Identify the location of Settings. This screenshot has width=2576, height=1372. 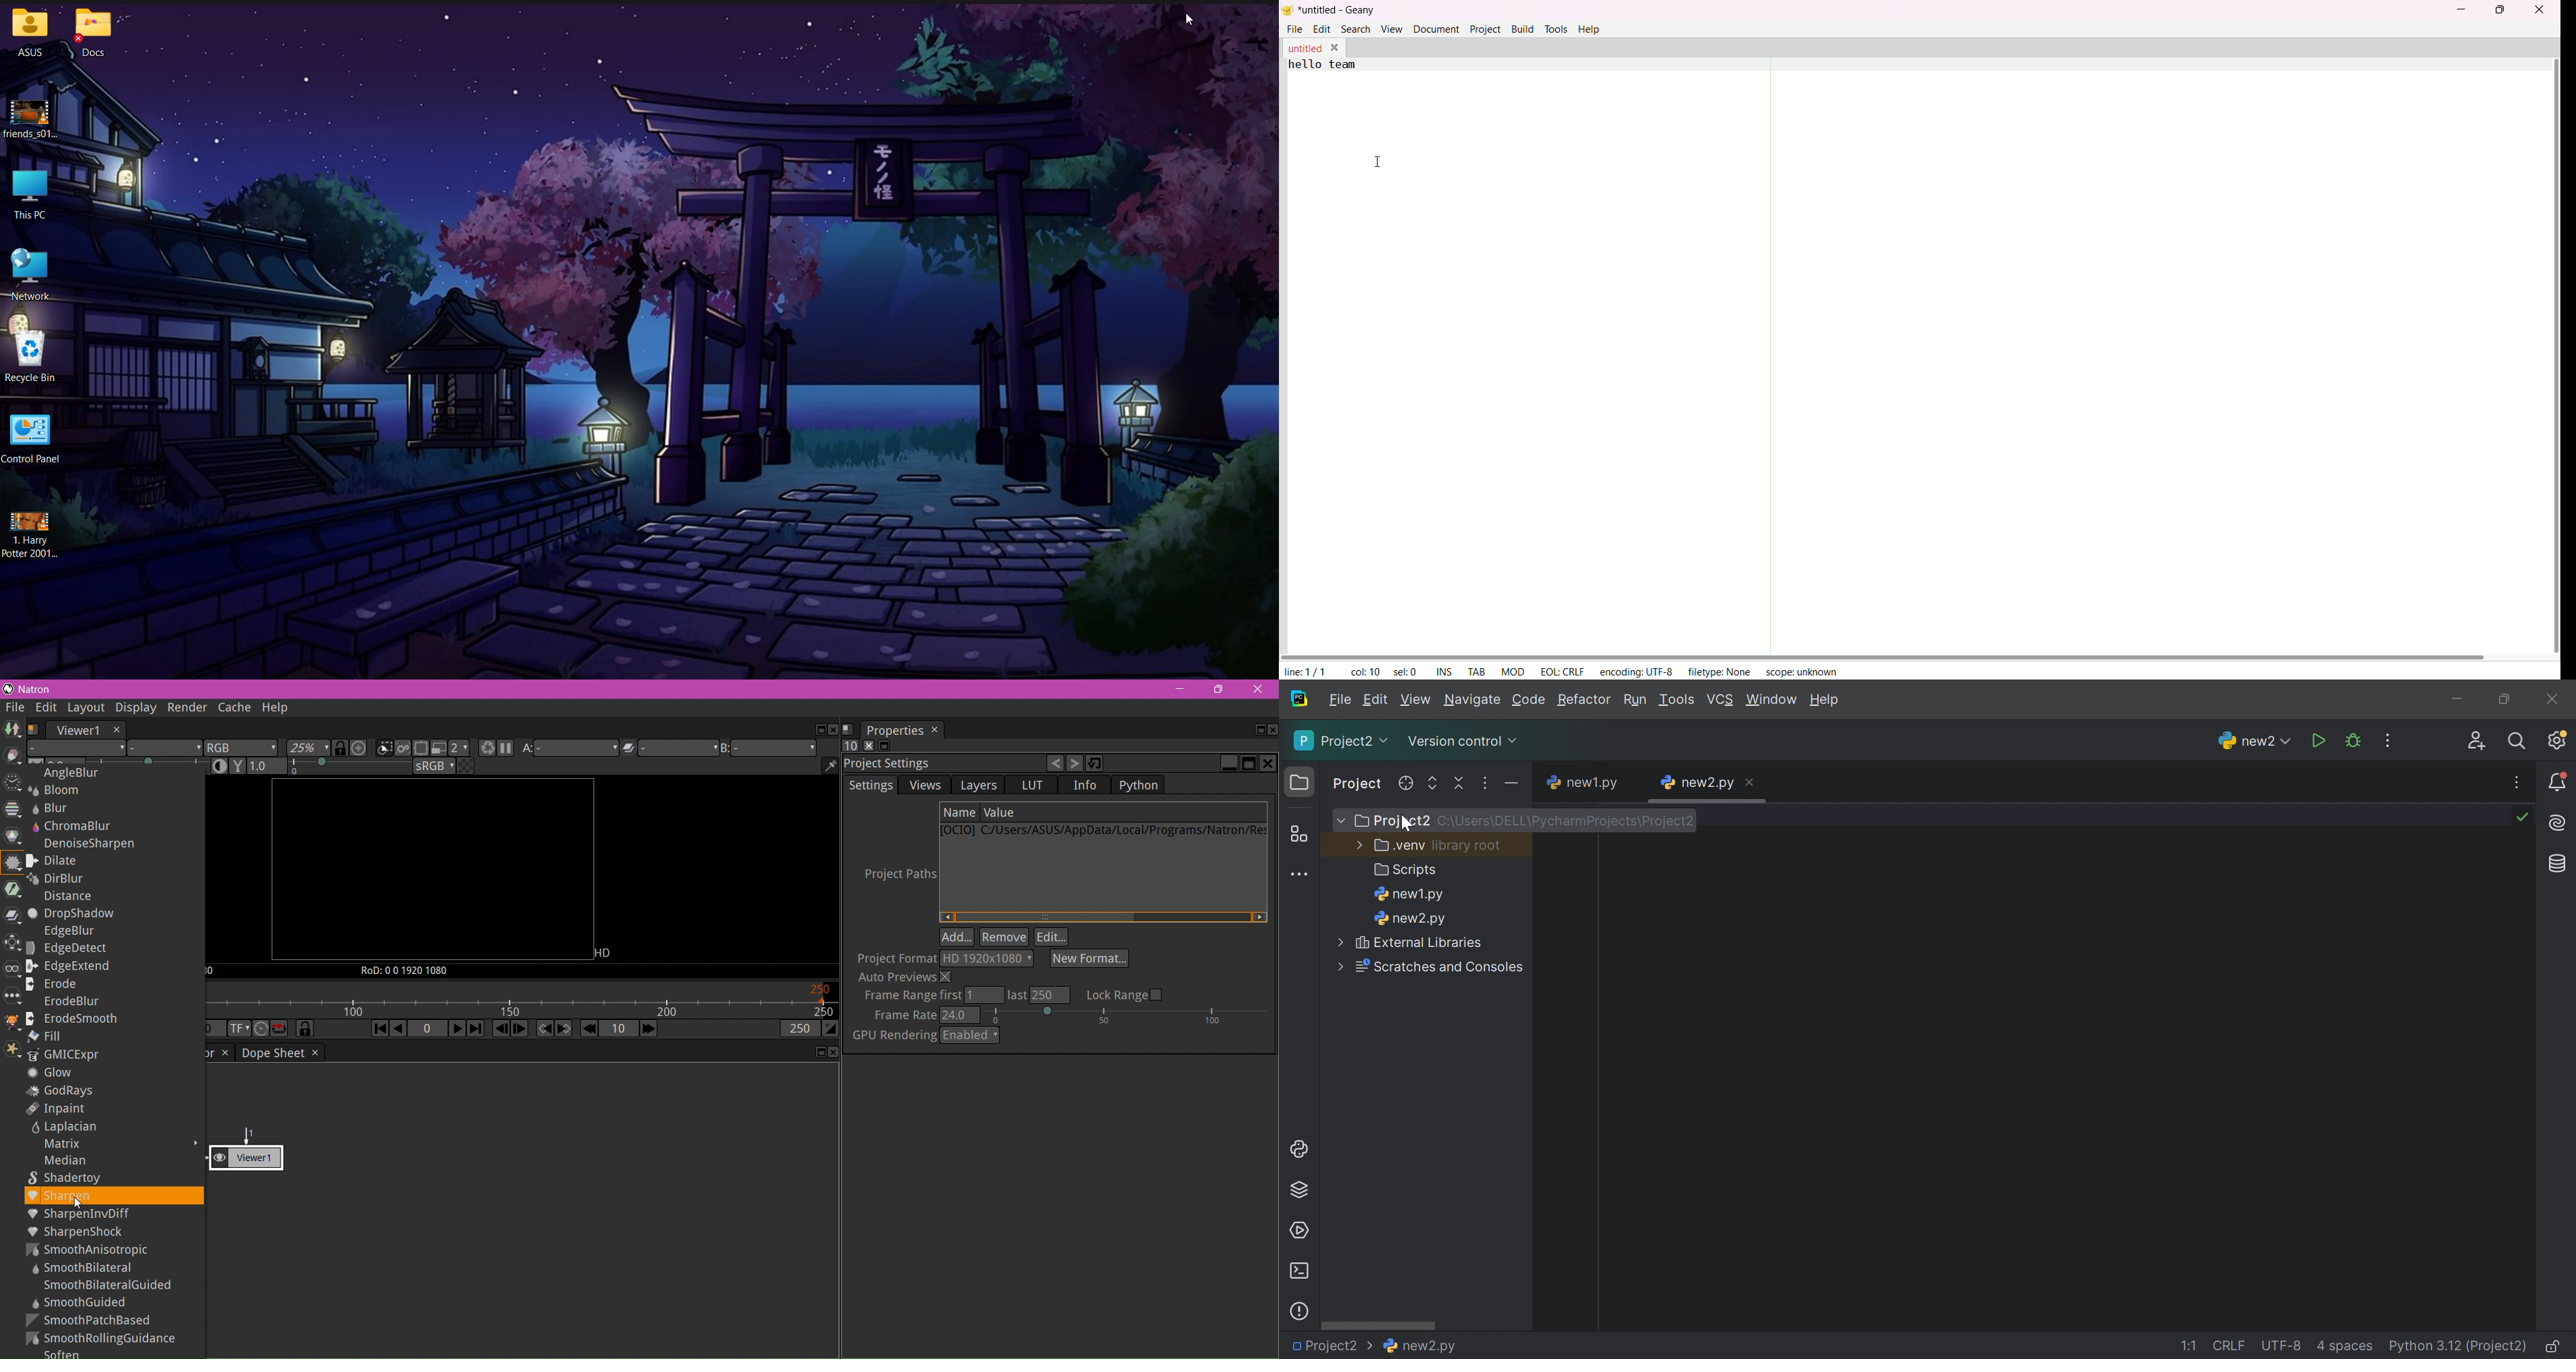
(871, 785).